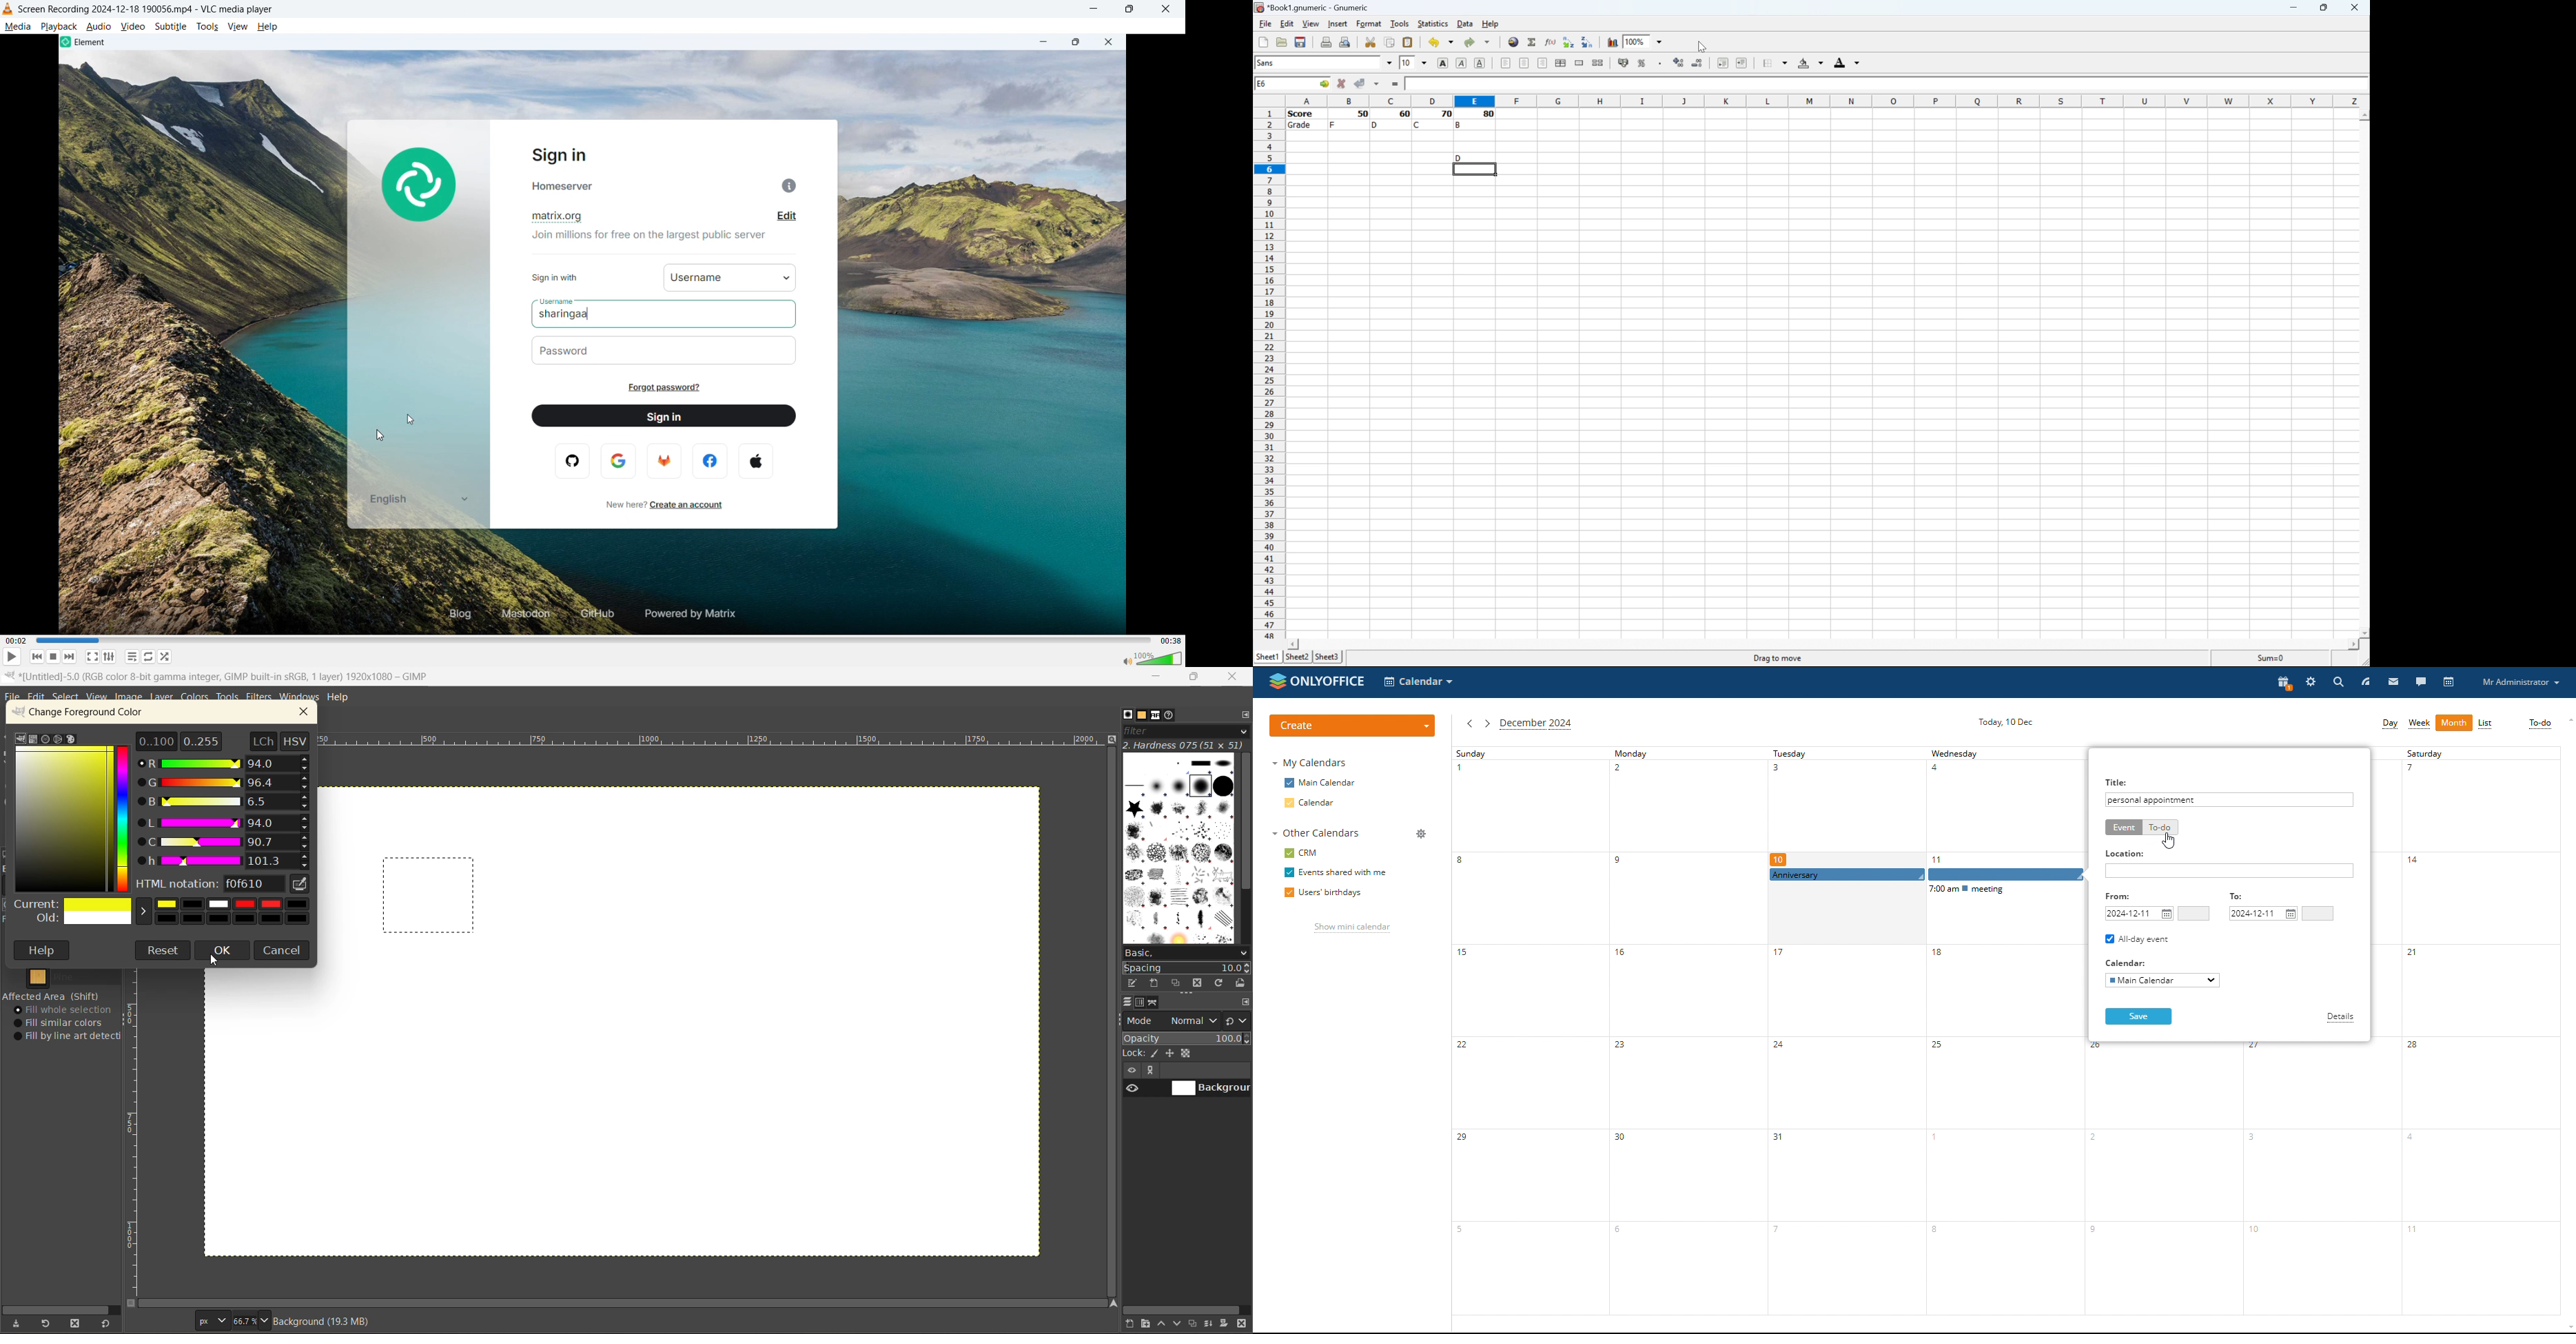 The width and height of the screenshot is (2576, 1344). What do you see at coordinates (19, 1322) in the screenshot?
I see `save tool preset` at bounding box center [19, 1322].